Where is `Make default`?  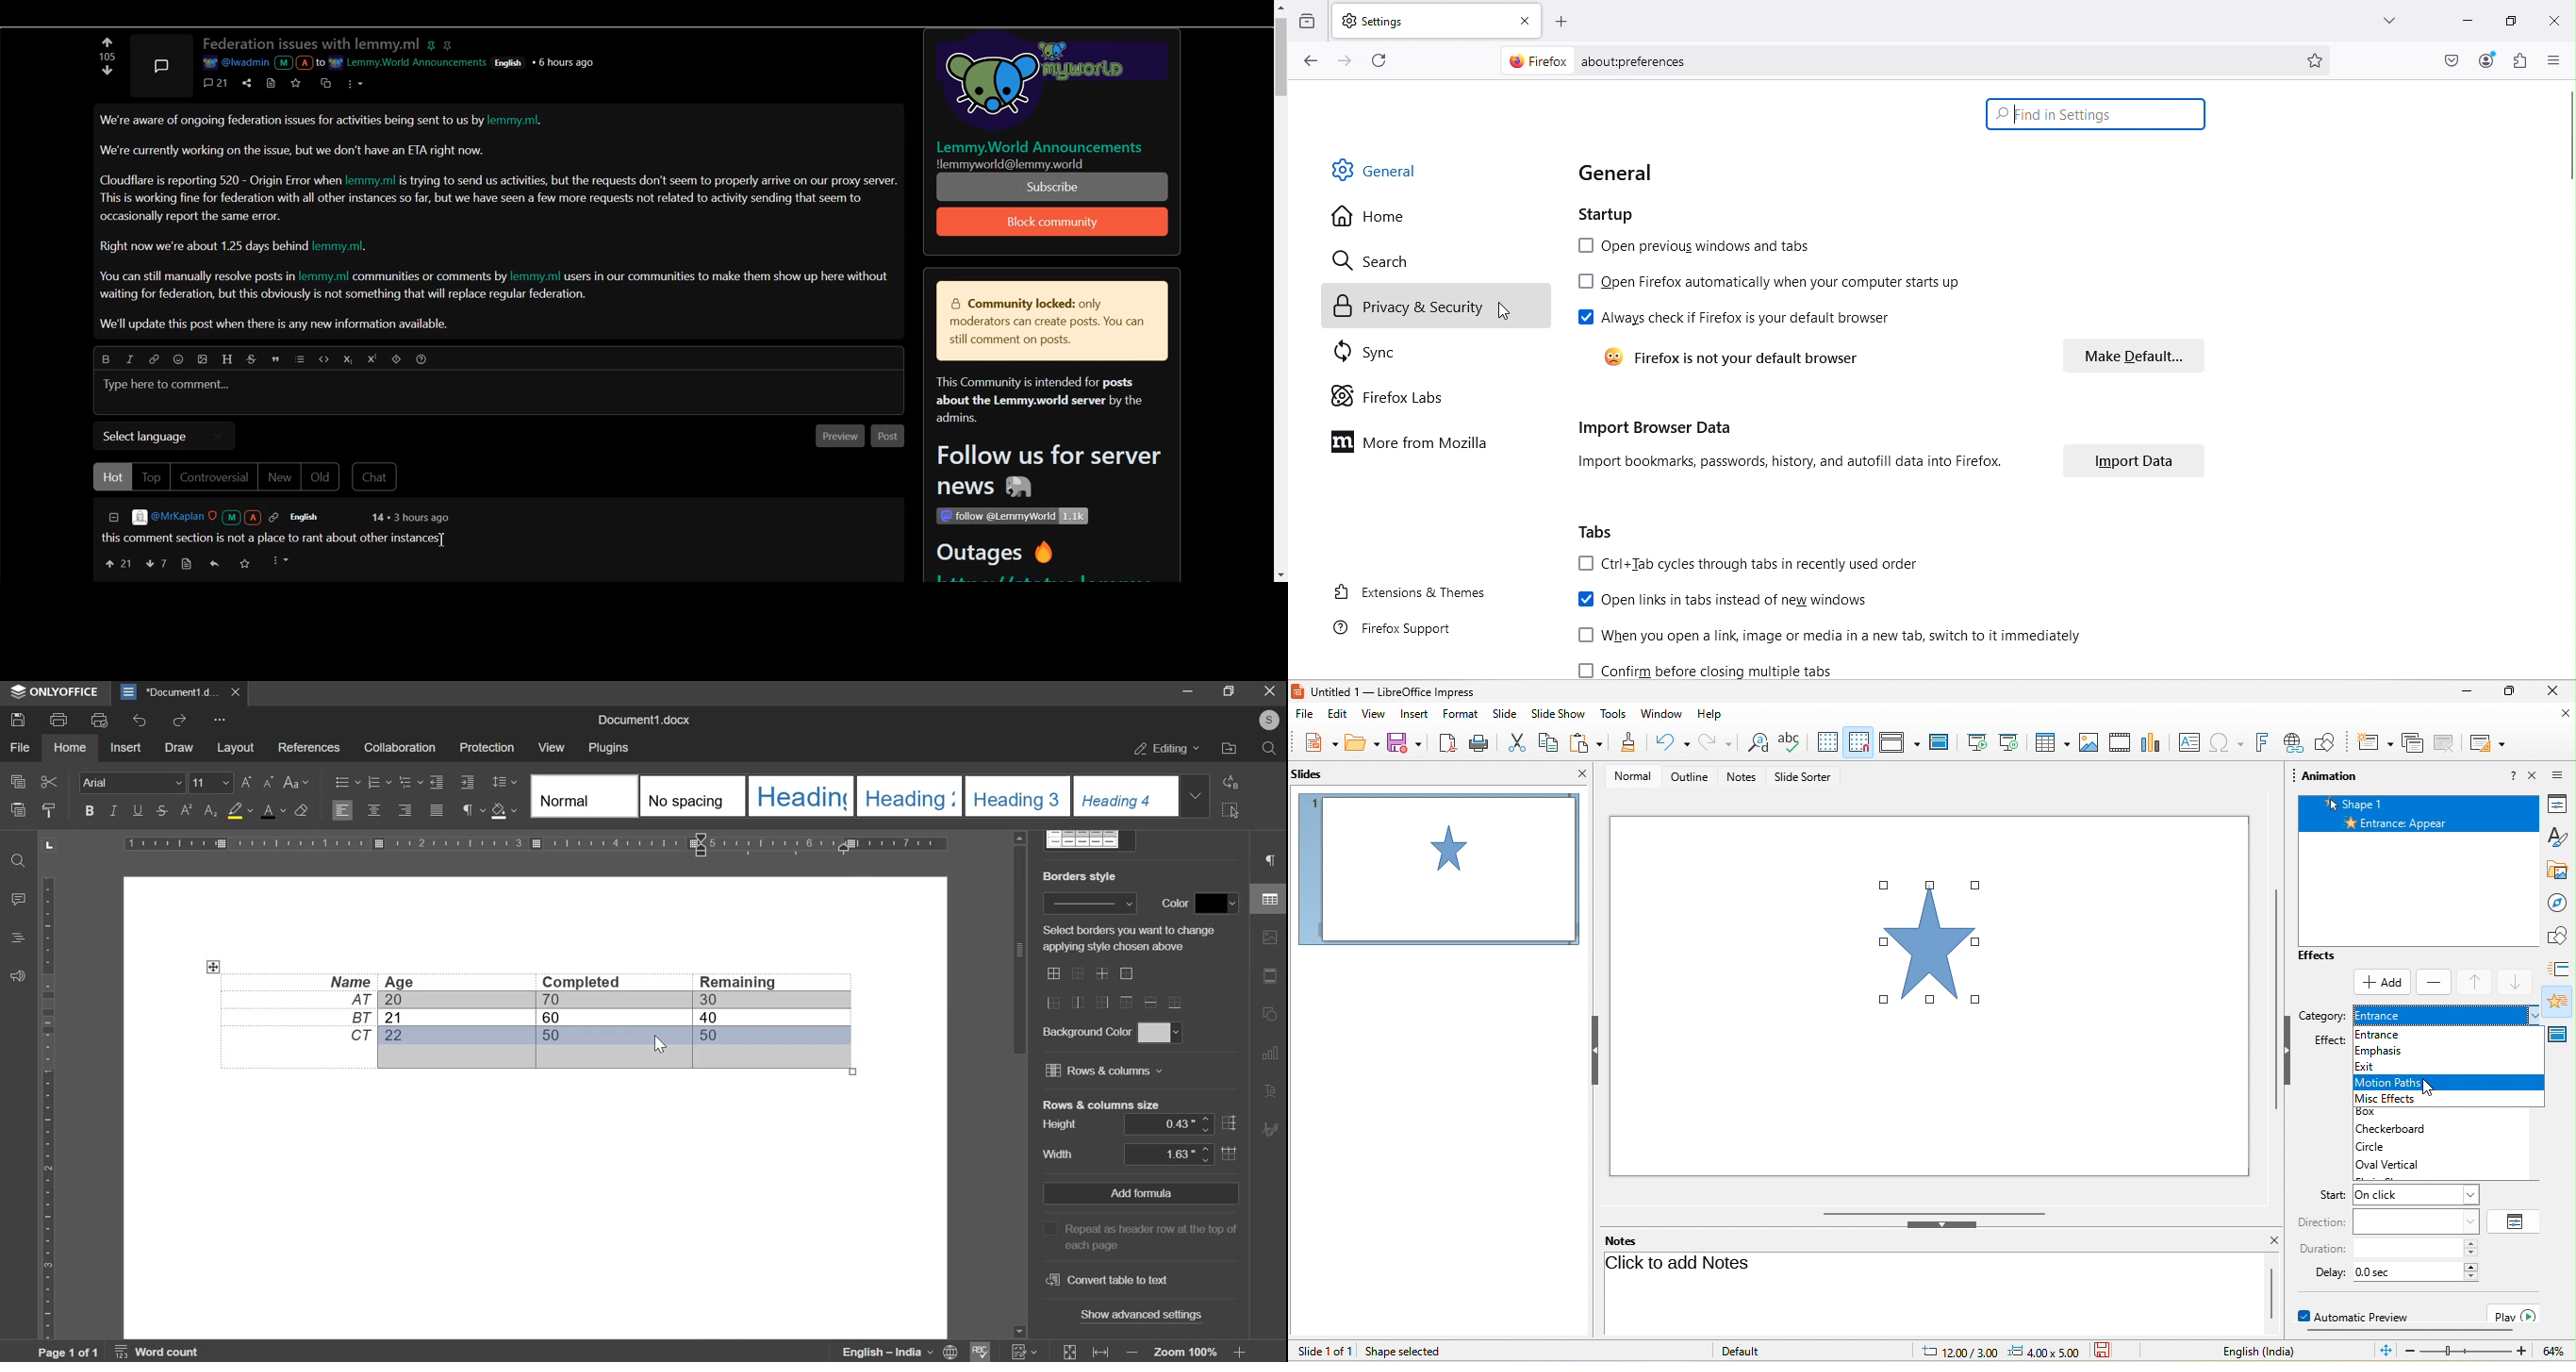 Make default is located at coordinates (2131, 357).